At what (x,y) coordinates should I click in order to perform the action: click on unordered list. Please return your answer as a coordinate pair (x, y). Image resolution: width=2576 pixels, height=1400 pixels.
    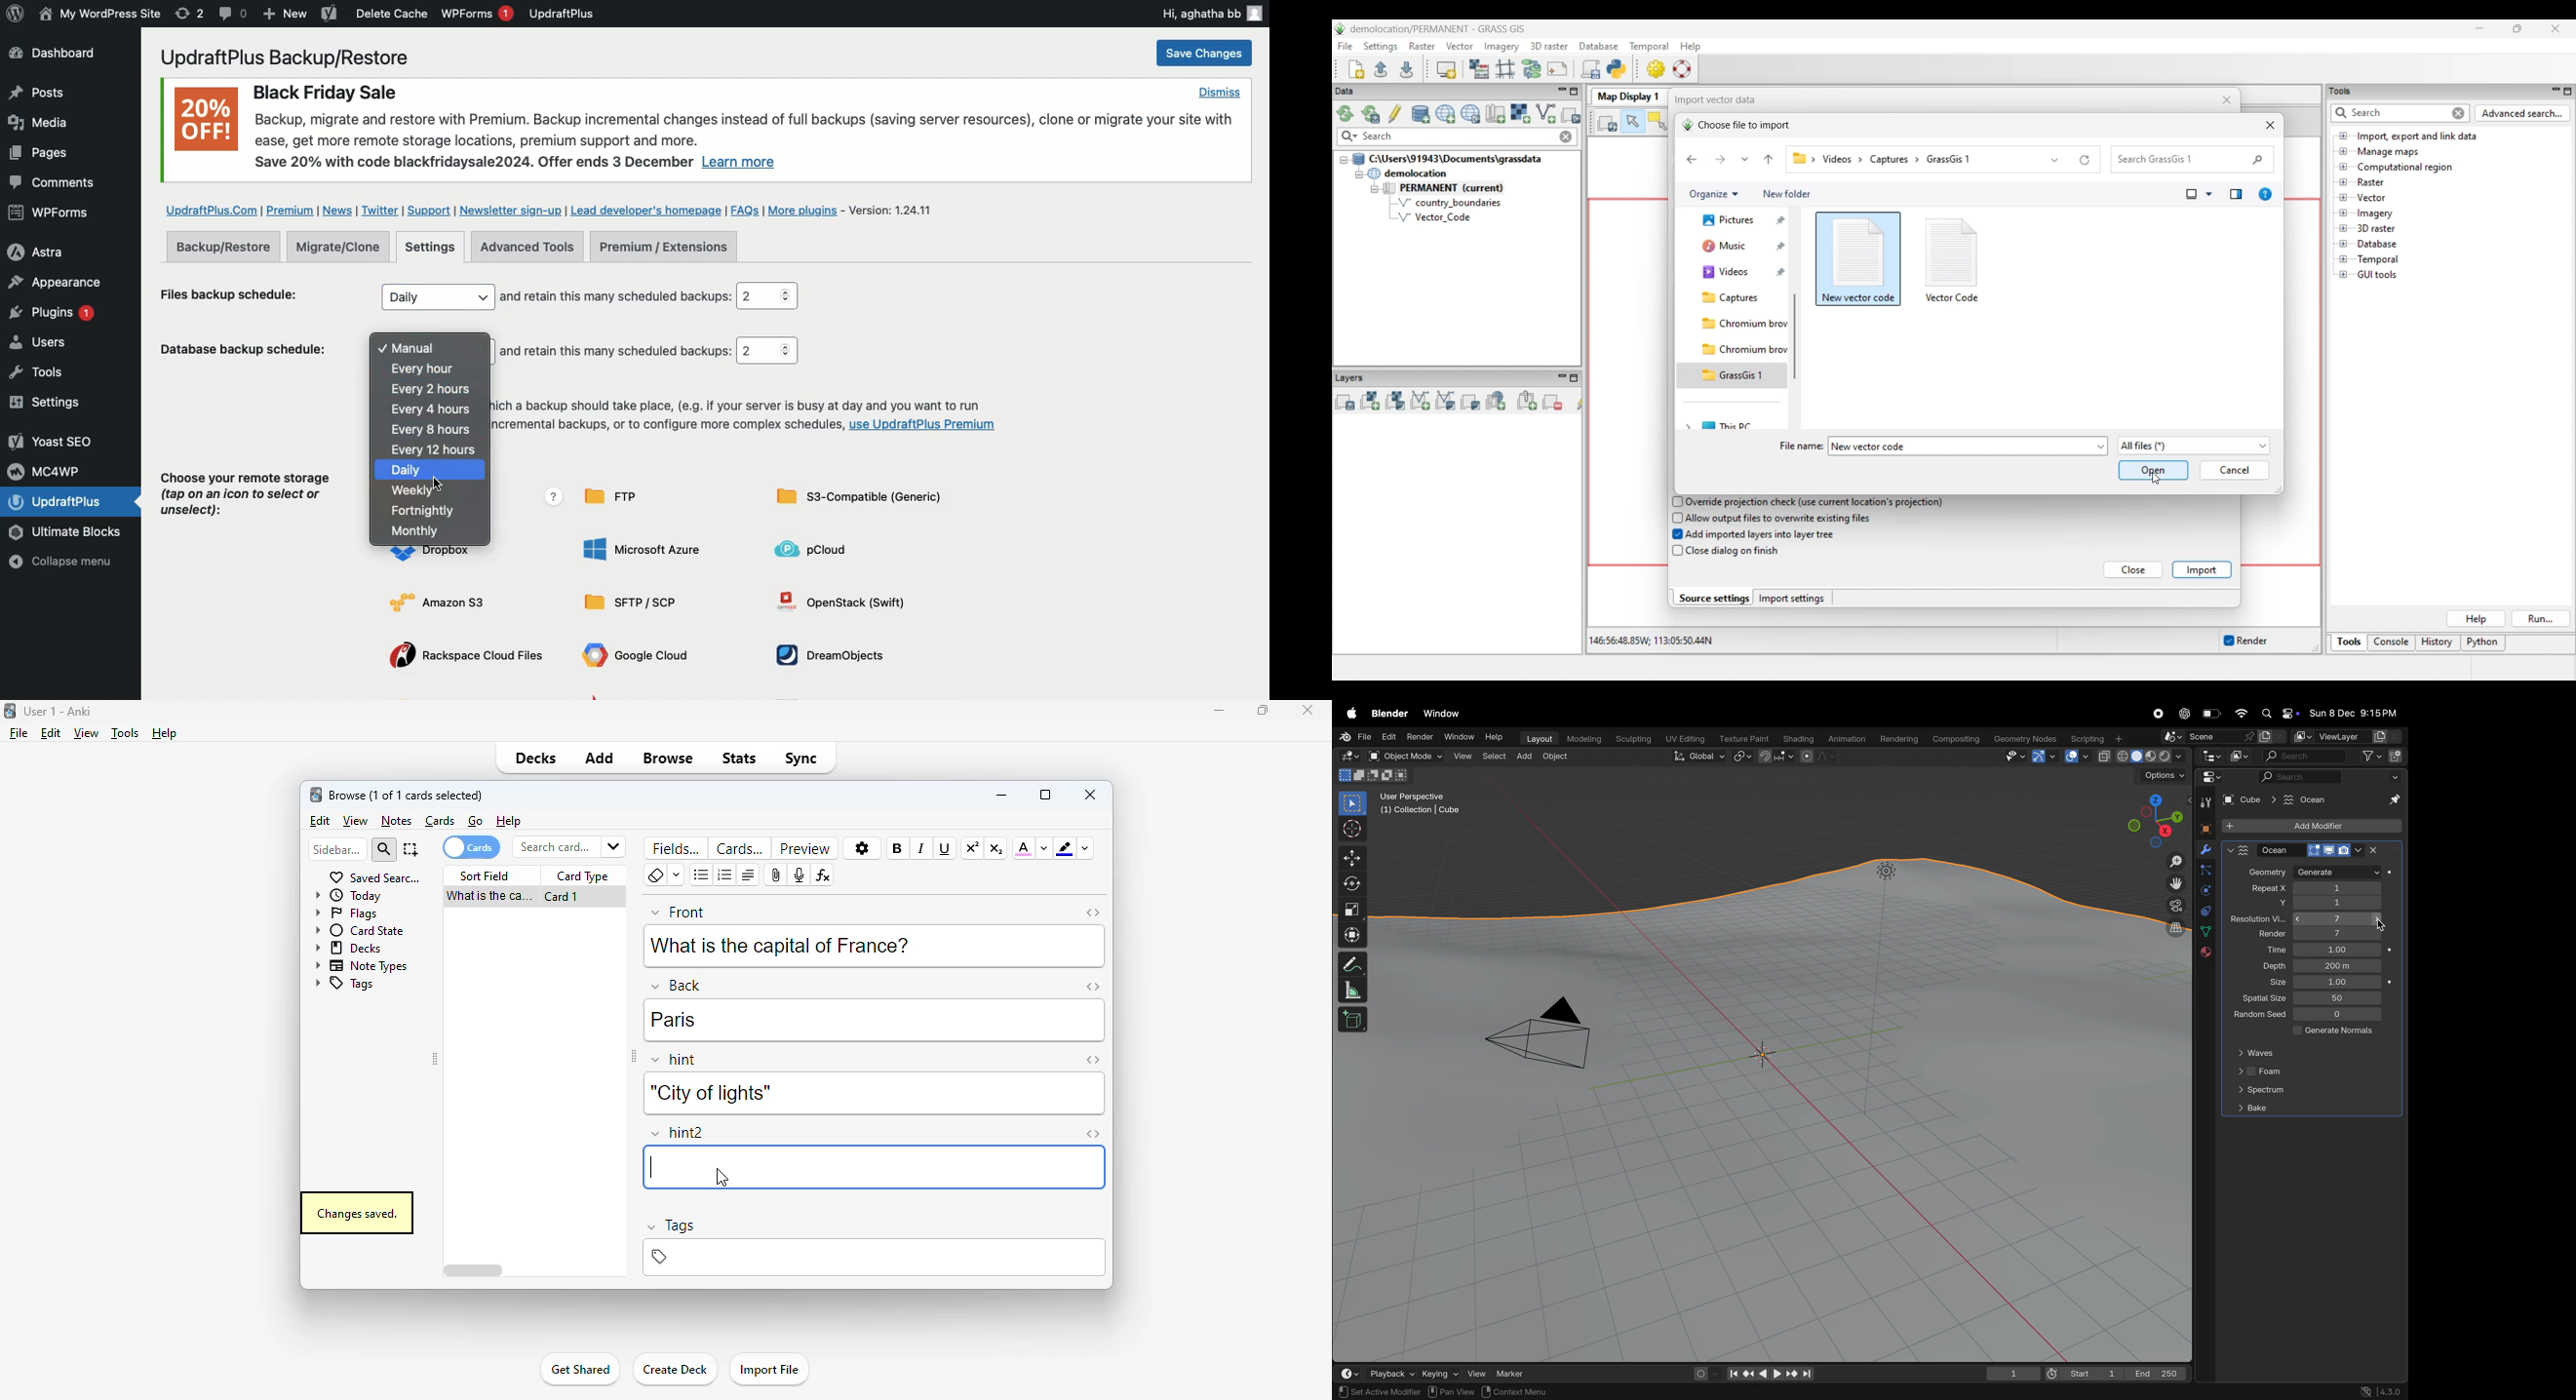
    Looking at the image, I should click on (702, 875).